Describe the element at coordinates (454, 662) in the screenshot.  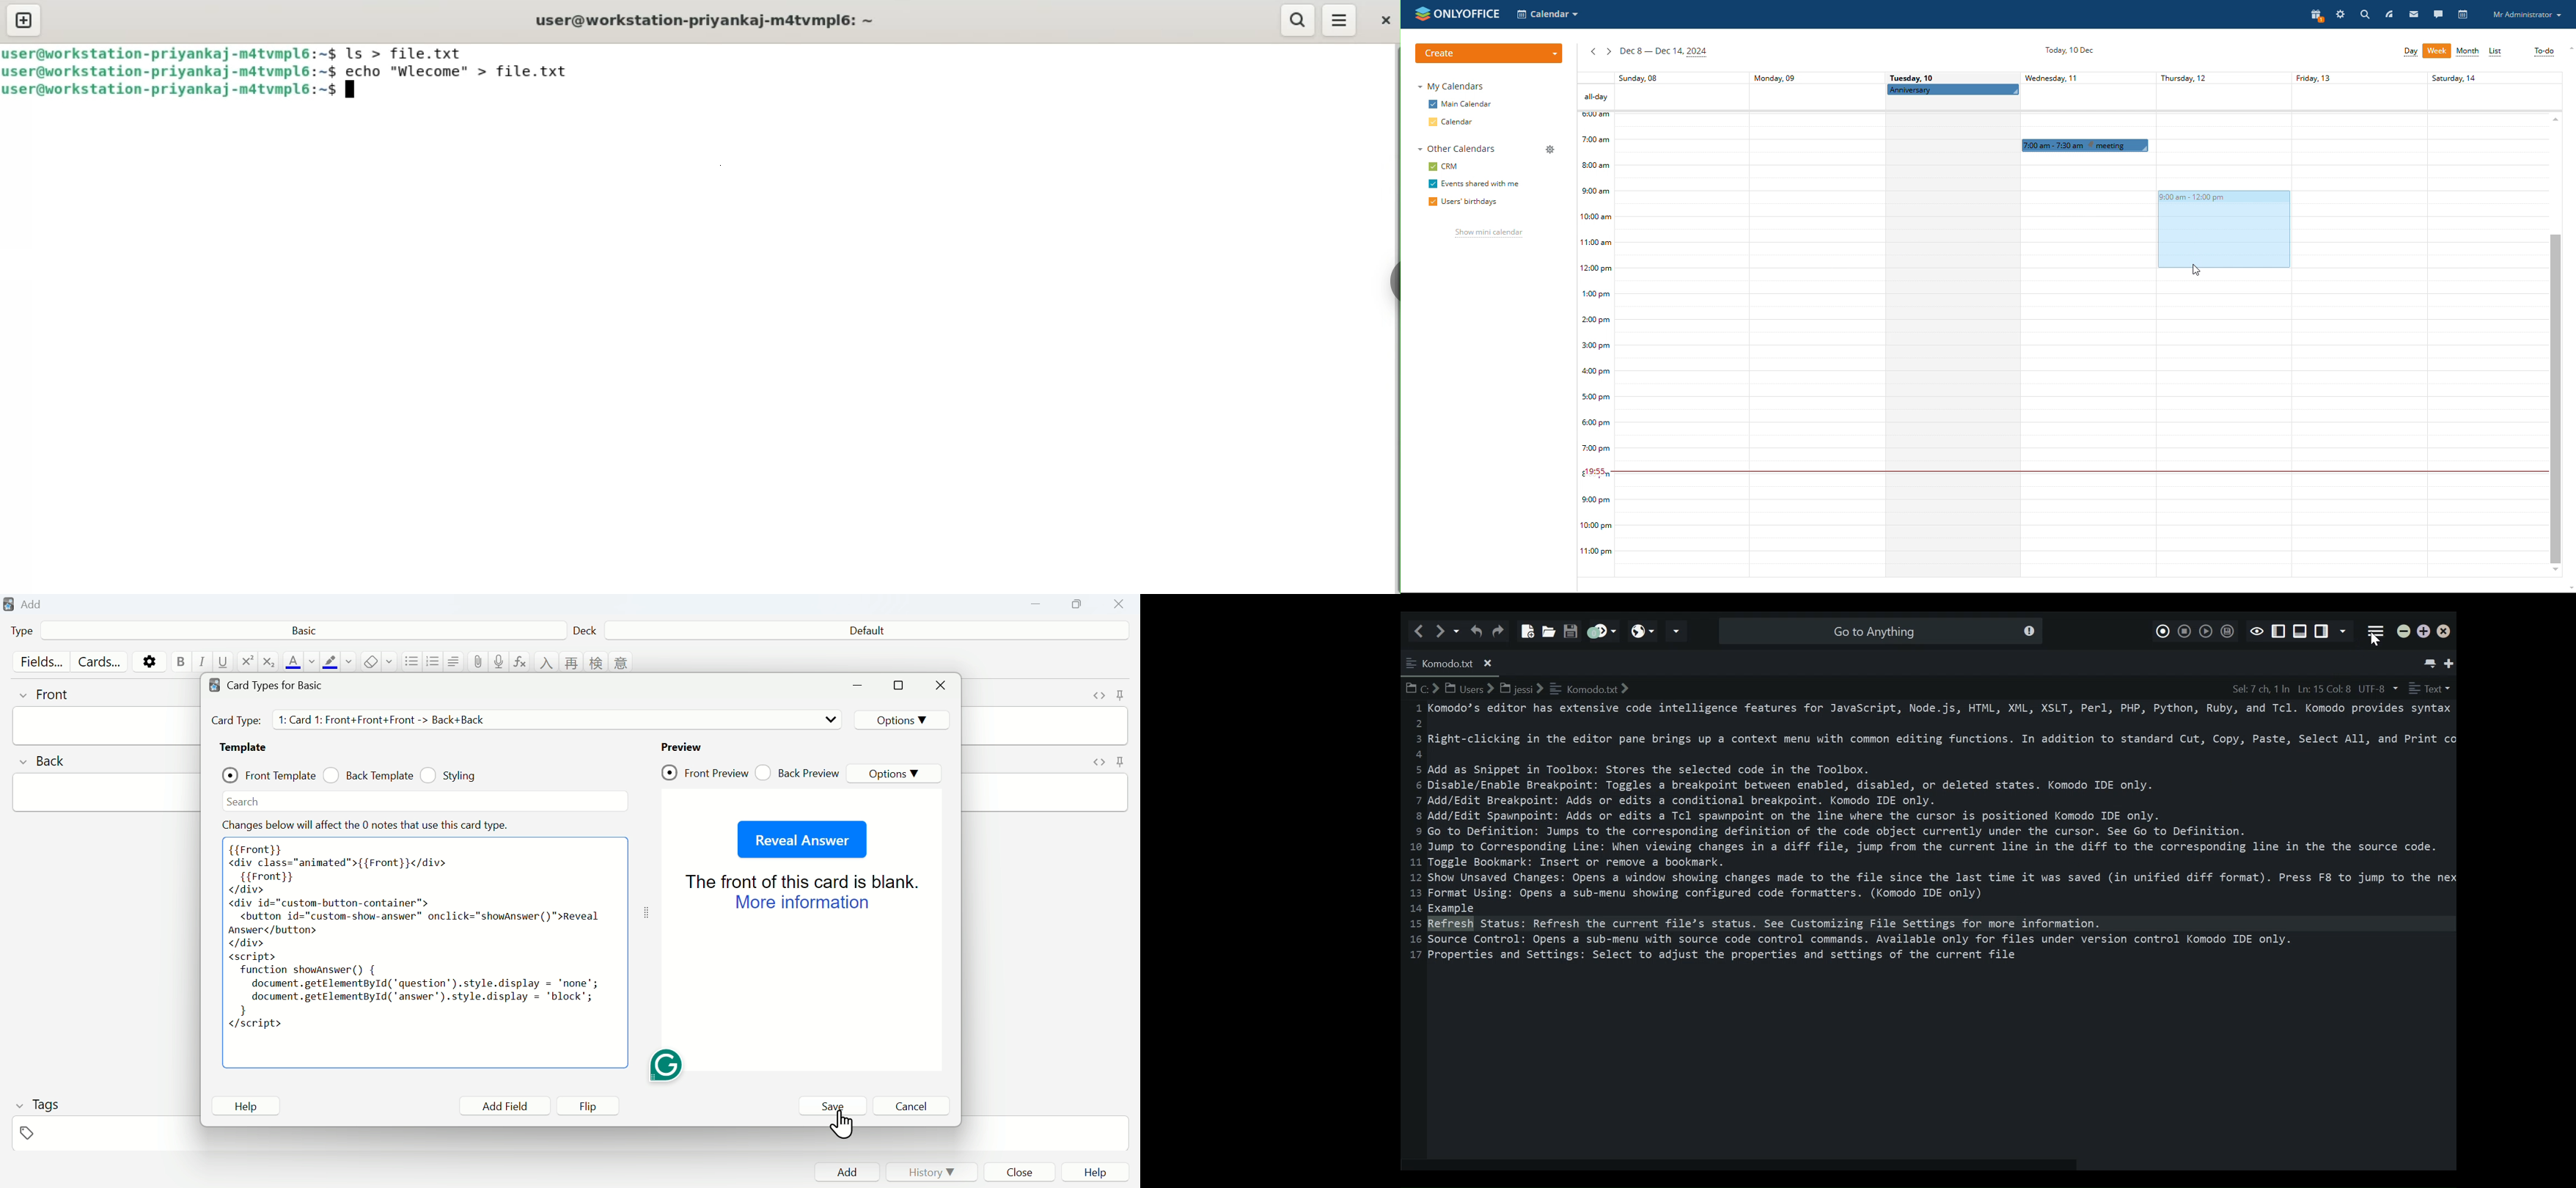
I see `alignment` at that location.